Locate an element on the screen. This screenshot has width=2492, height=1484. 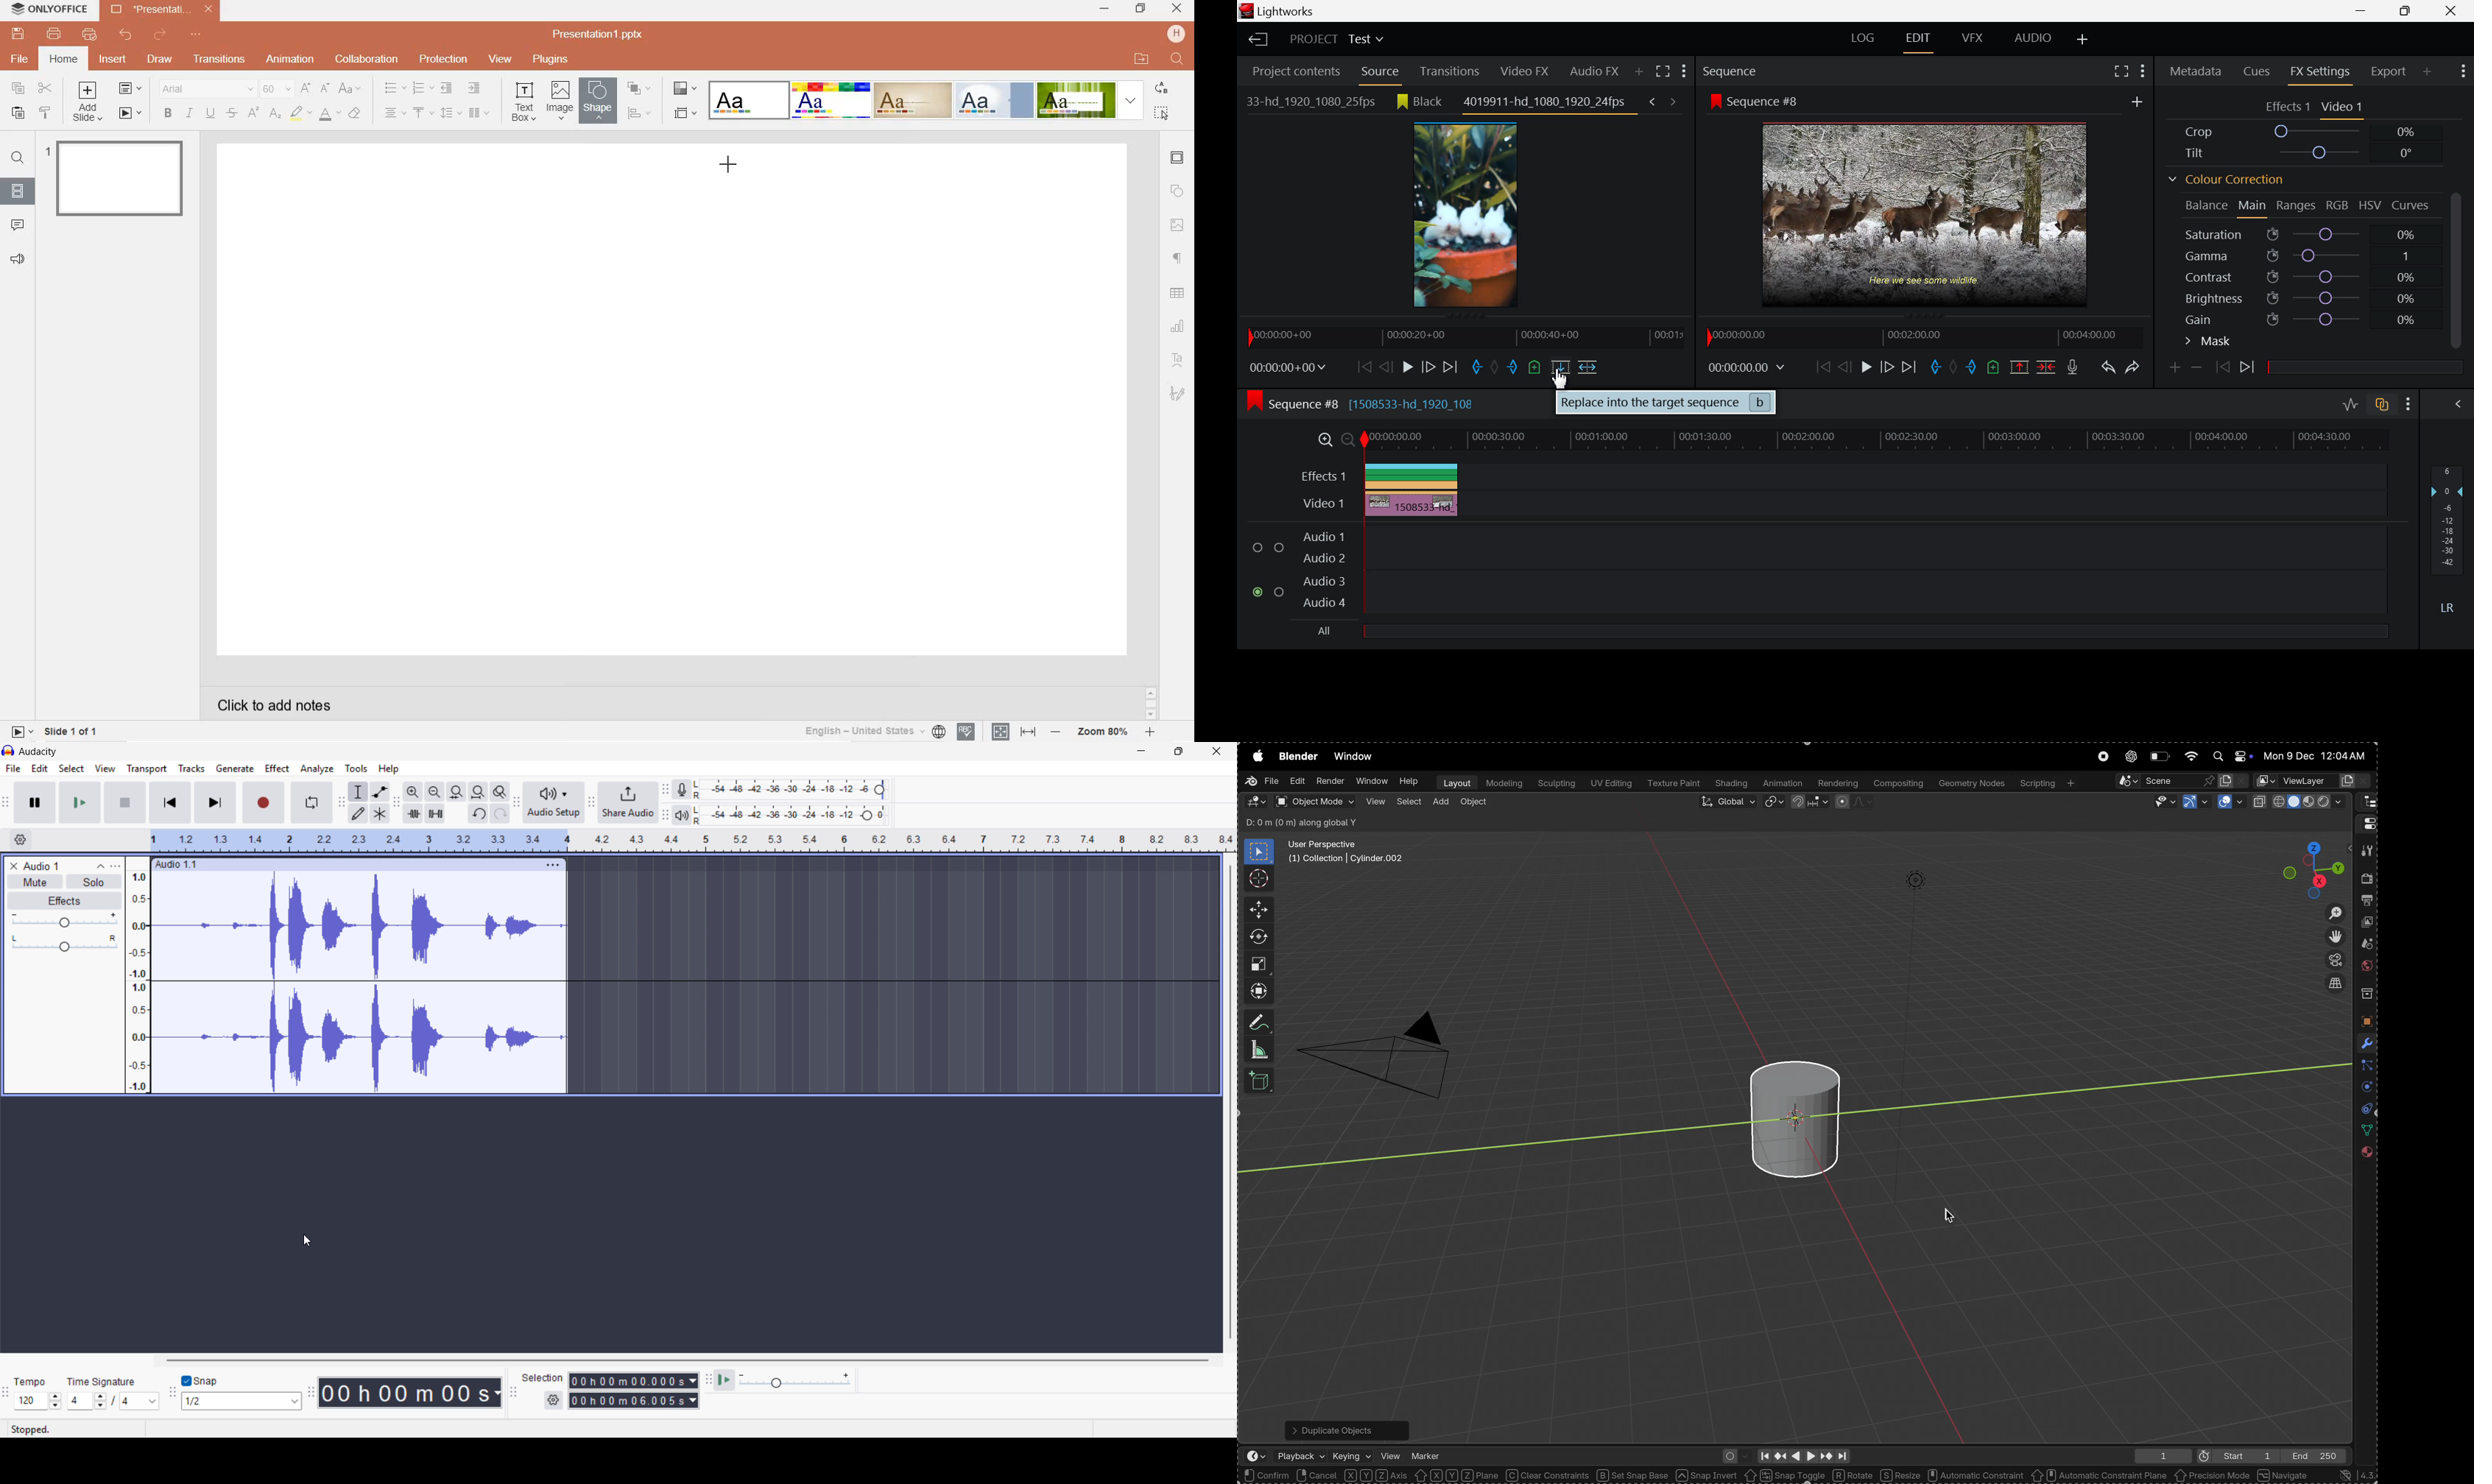
Next keyframe is located at coordinates (2247, 367).